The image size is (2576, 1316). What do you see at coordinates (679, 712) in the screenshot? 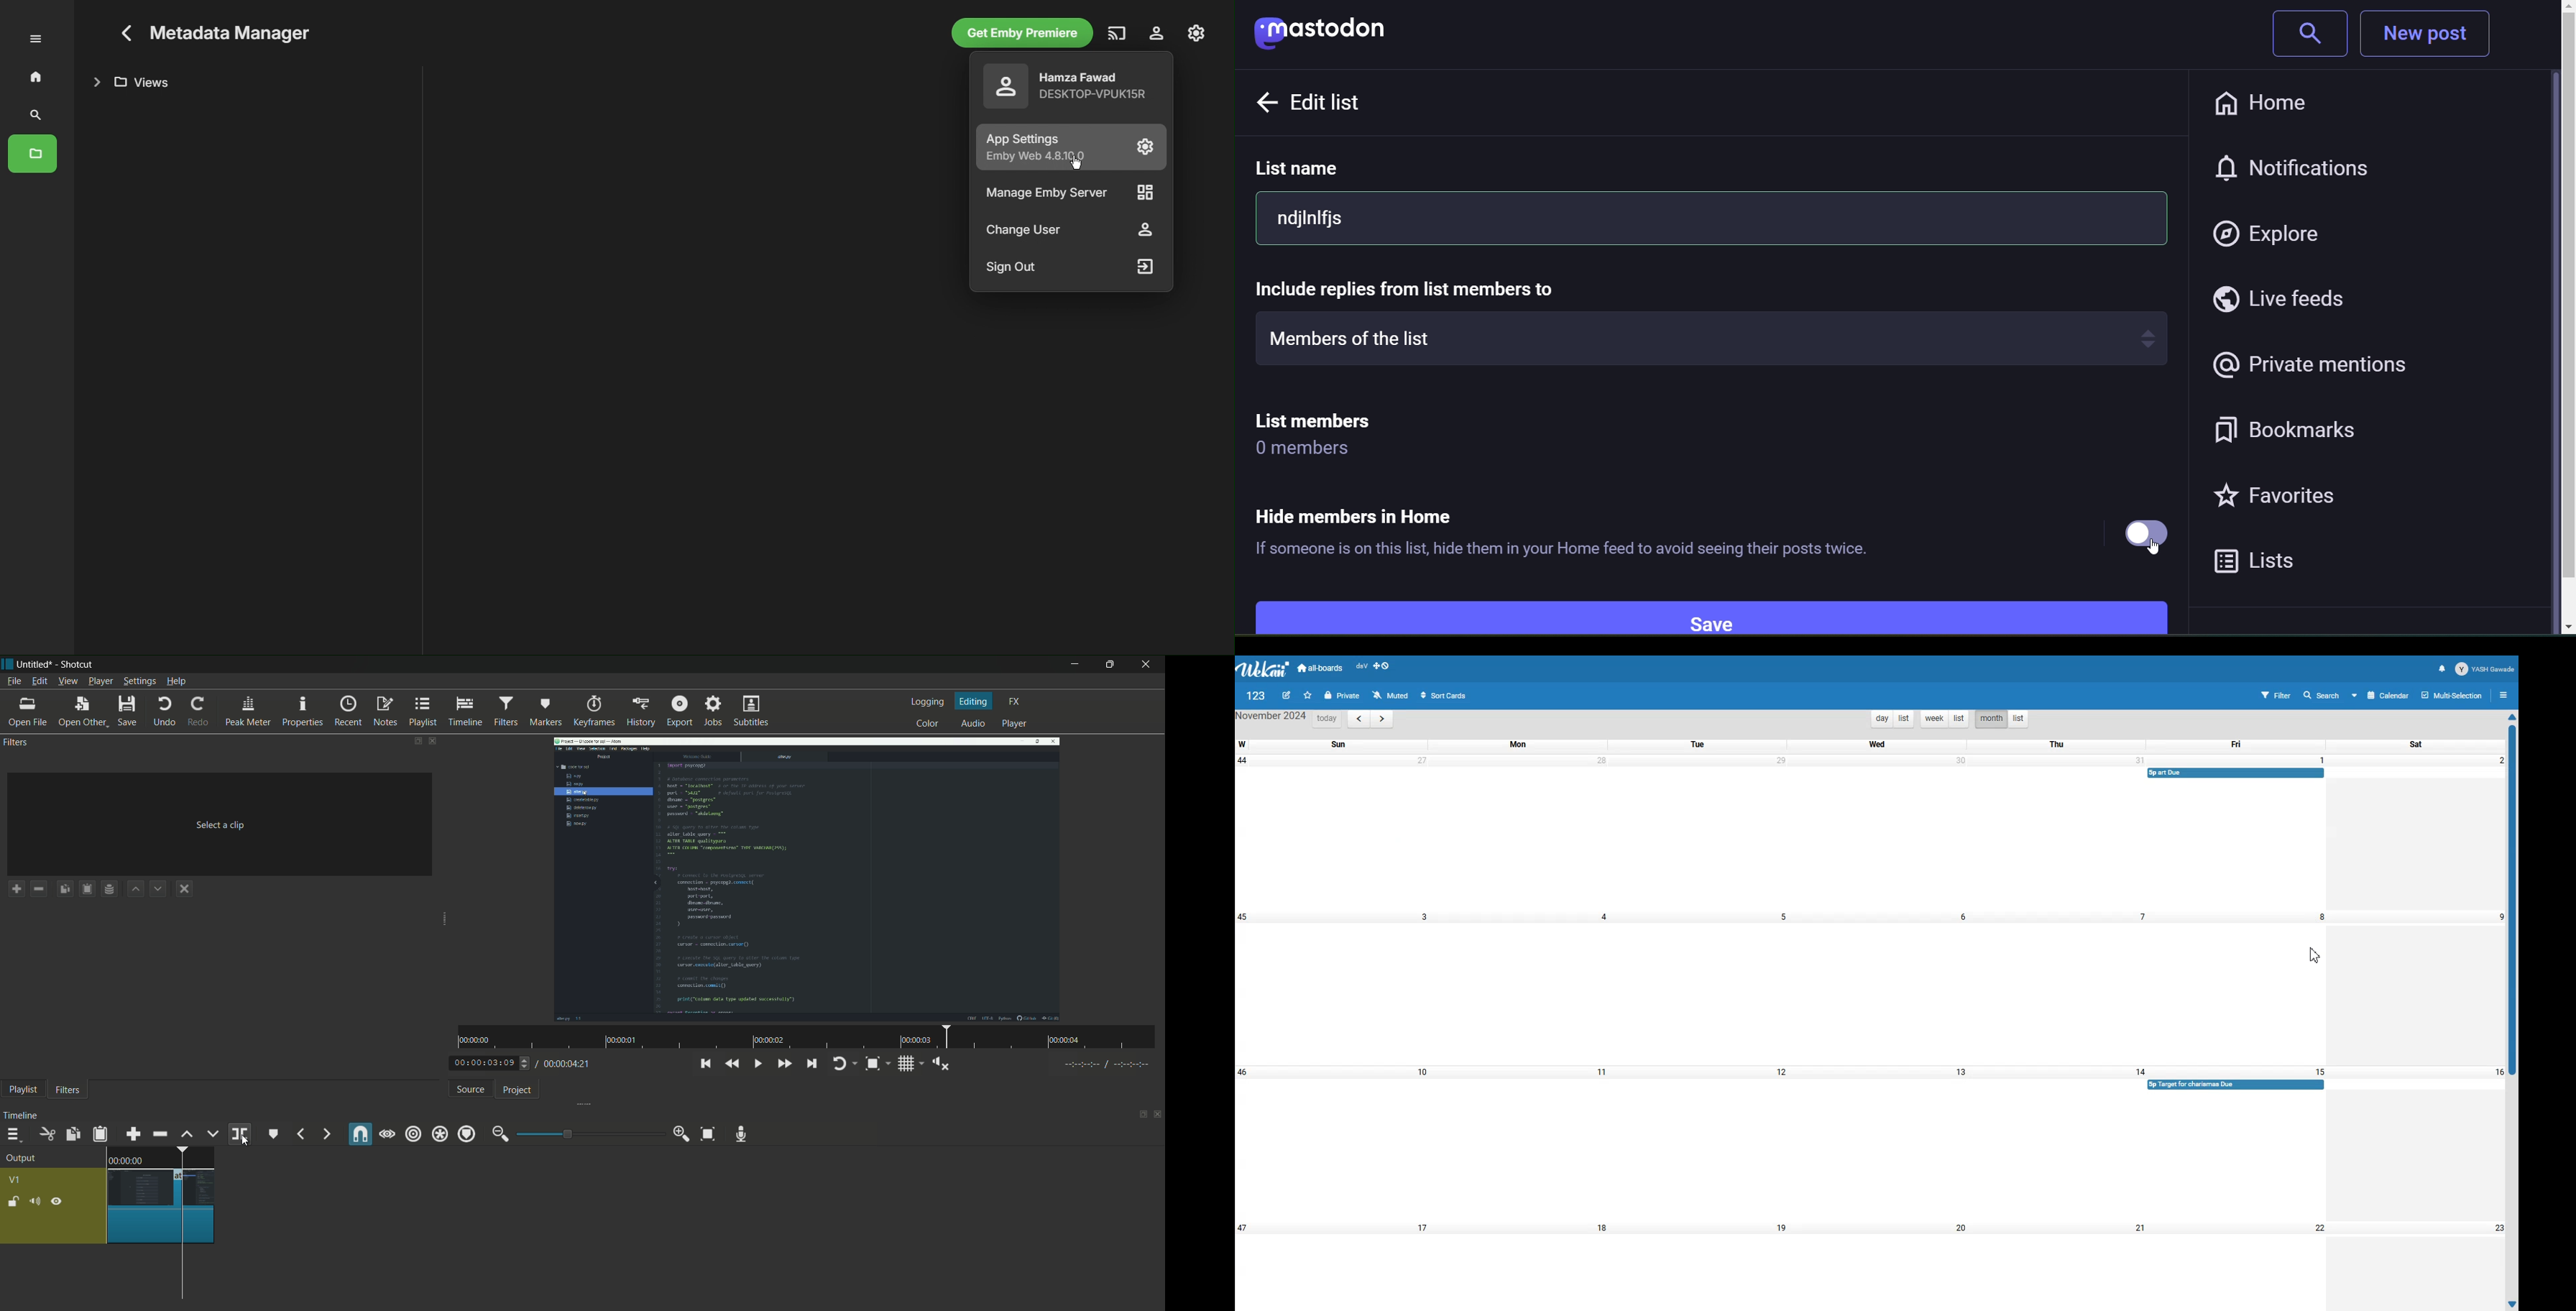
I see `export` at bounding box center [679, 712].